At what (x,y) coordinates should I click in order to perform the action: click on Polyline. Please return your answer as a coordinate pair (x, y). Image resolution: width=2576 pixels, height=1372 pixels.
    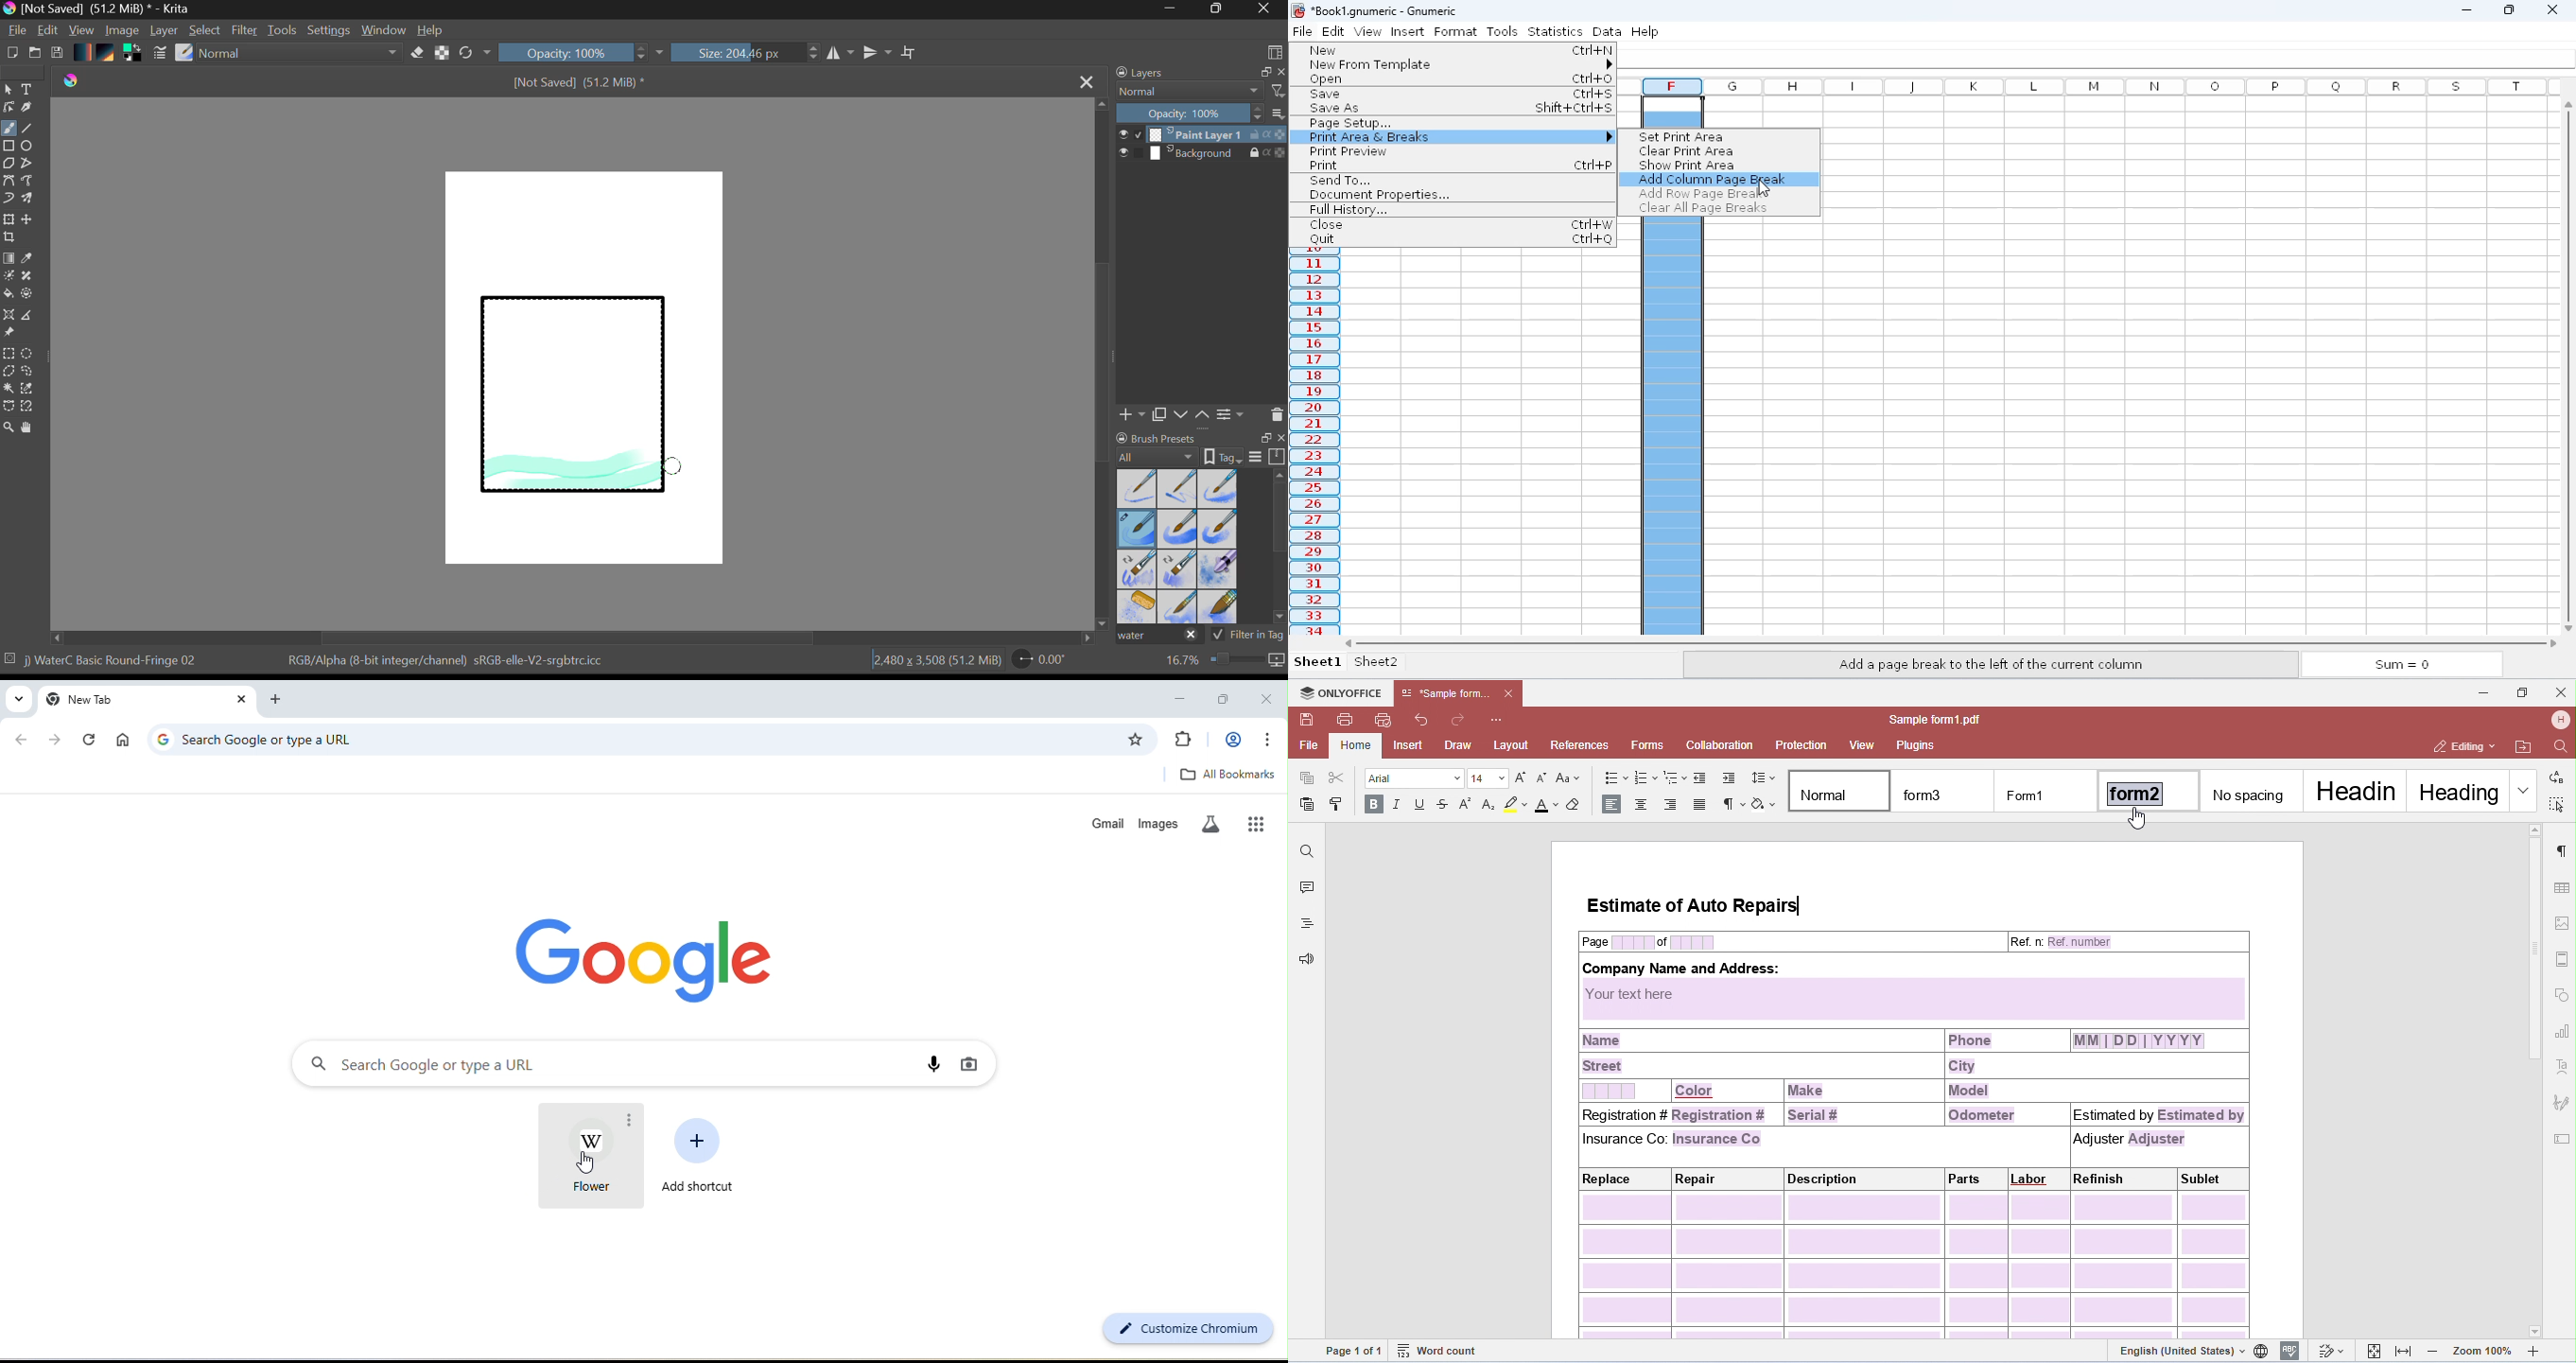
    Looking at the image, I should click on (28, 164).